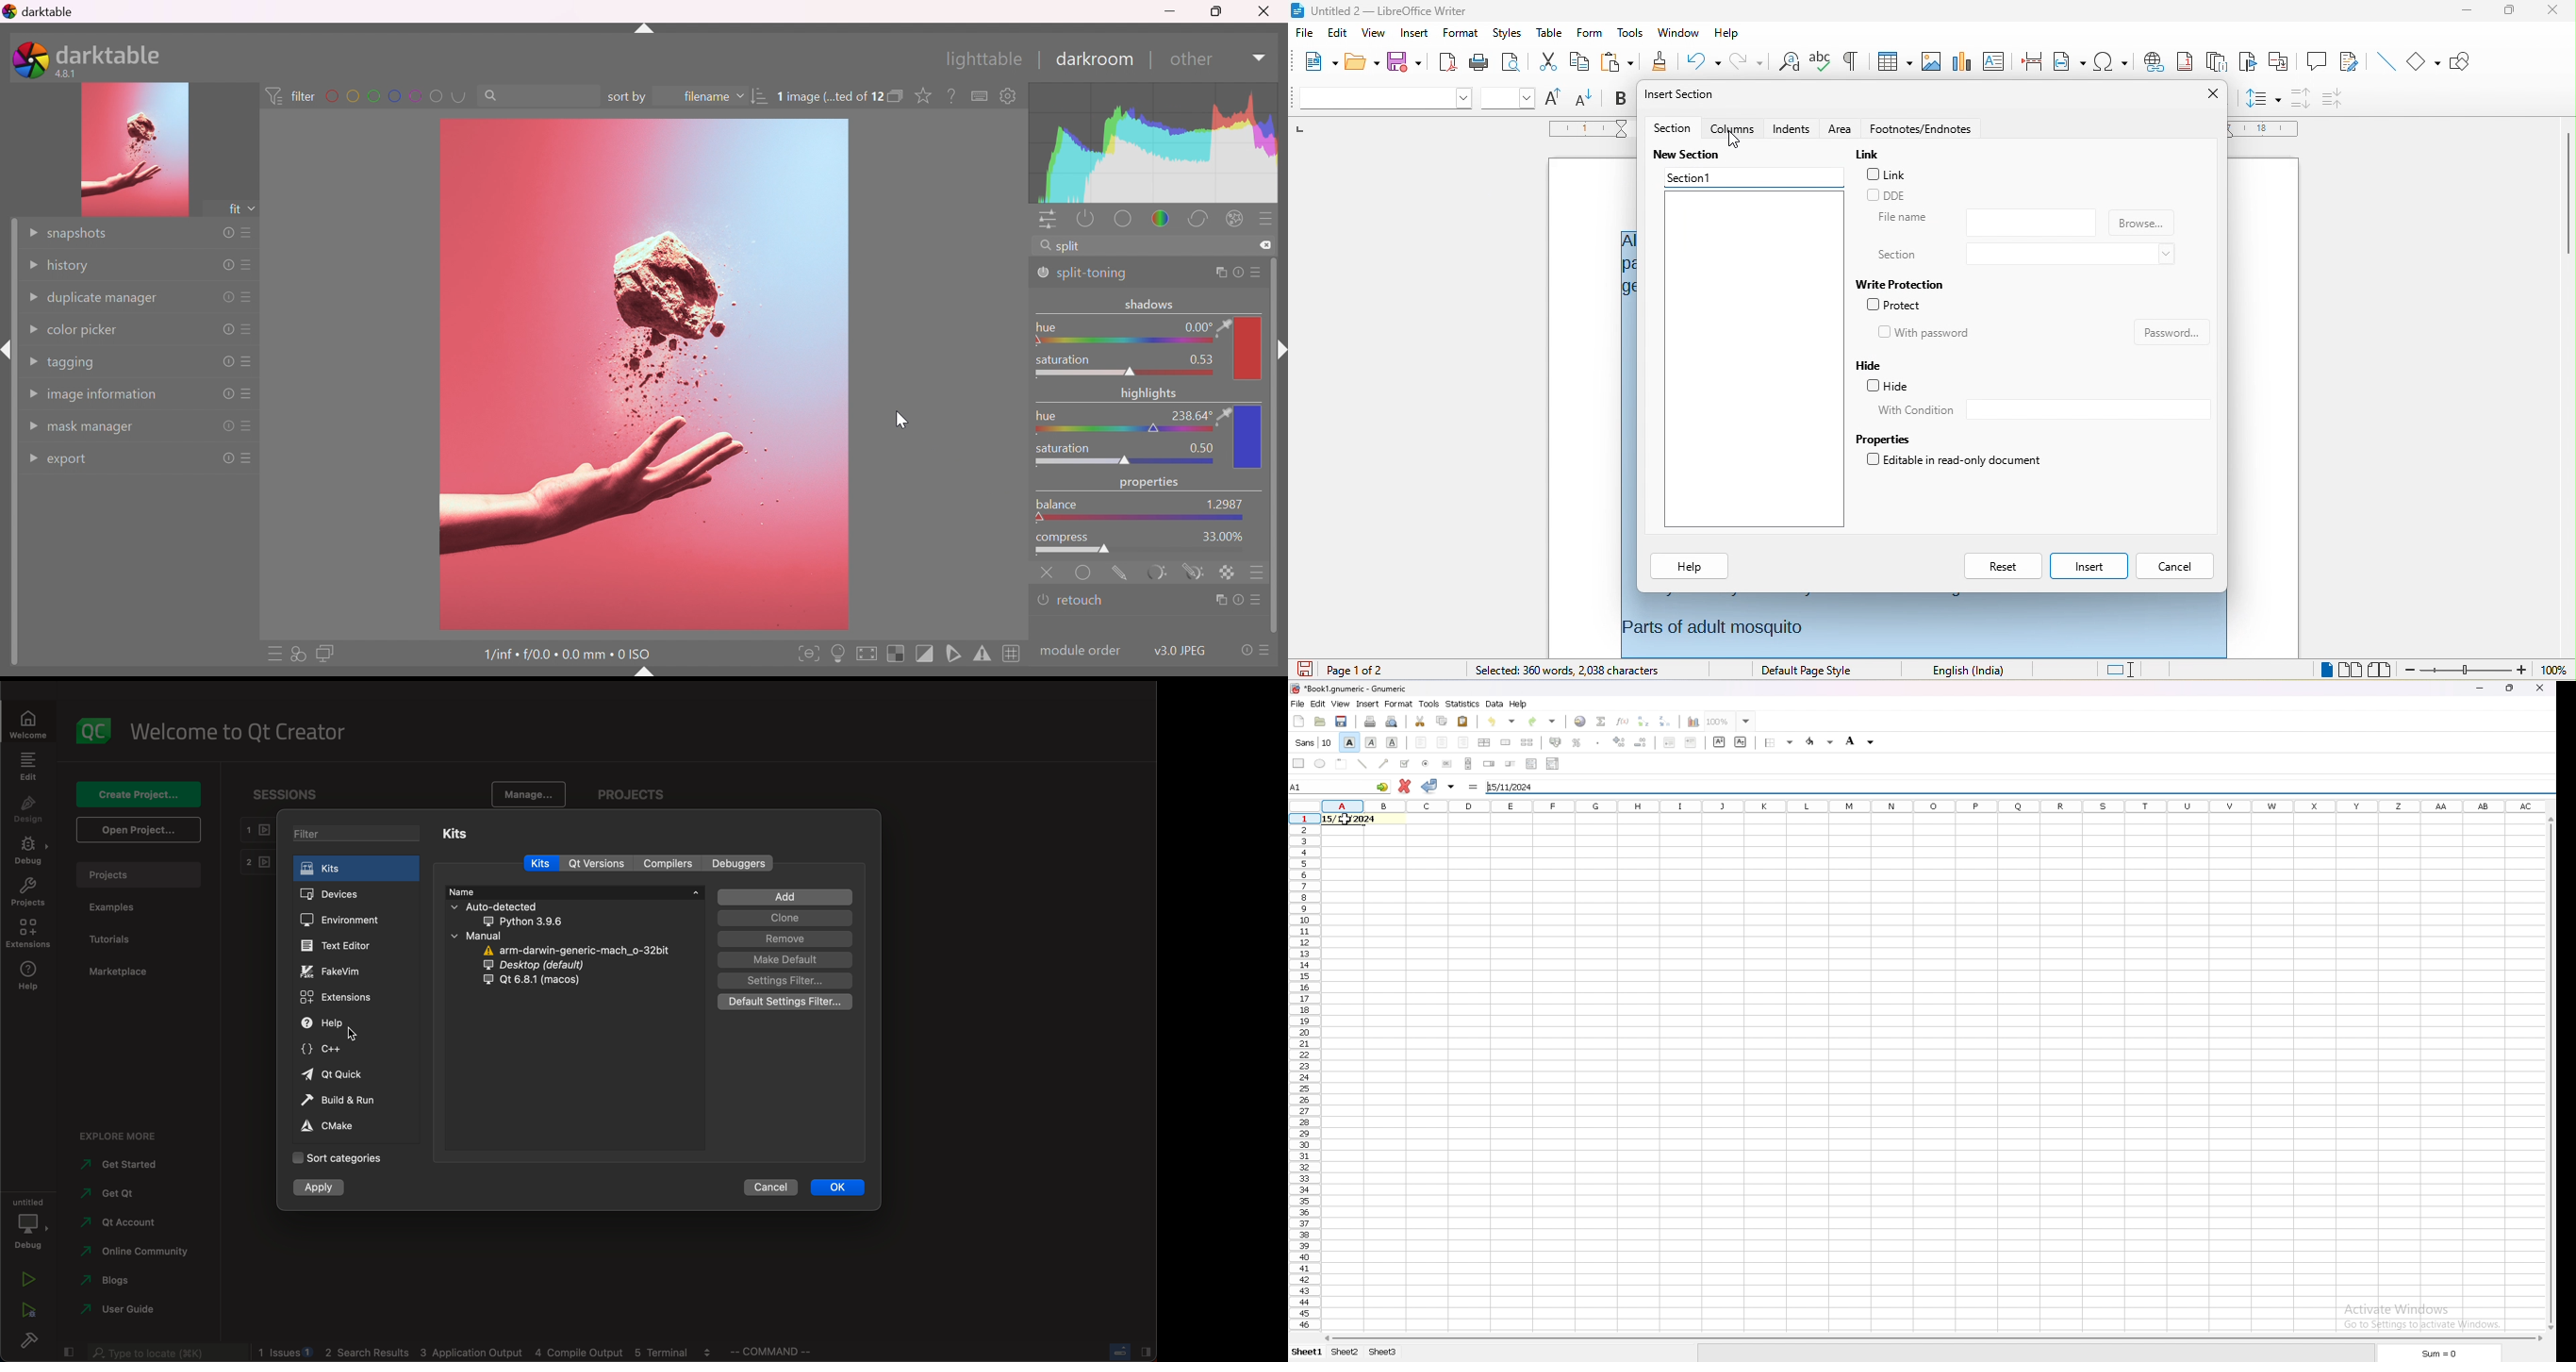 Image resolution: width=2576 pixels, height=1372 pixels. I want to click on presets, so click(249, 265).